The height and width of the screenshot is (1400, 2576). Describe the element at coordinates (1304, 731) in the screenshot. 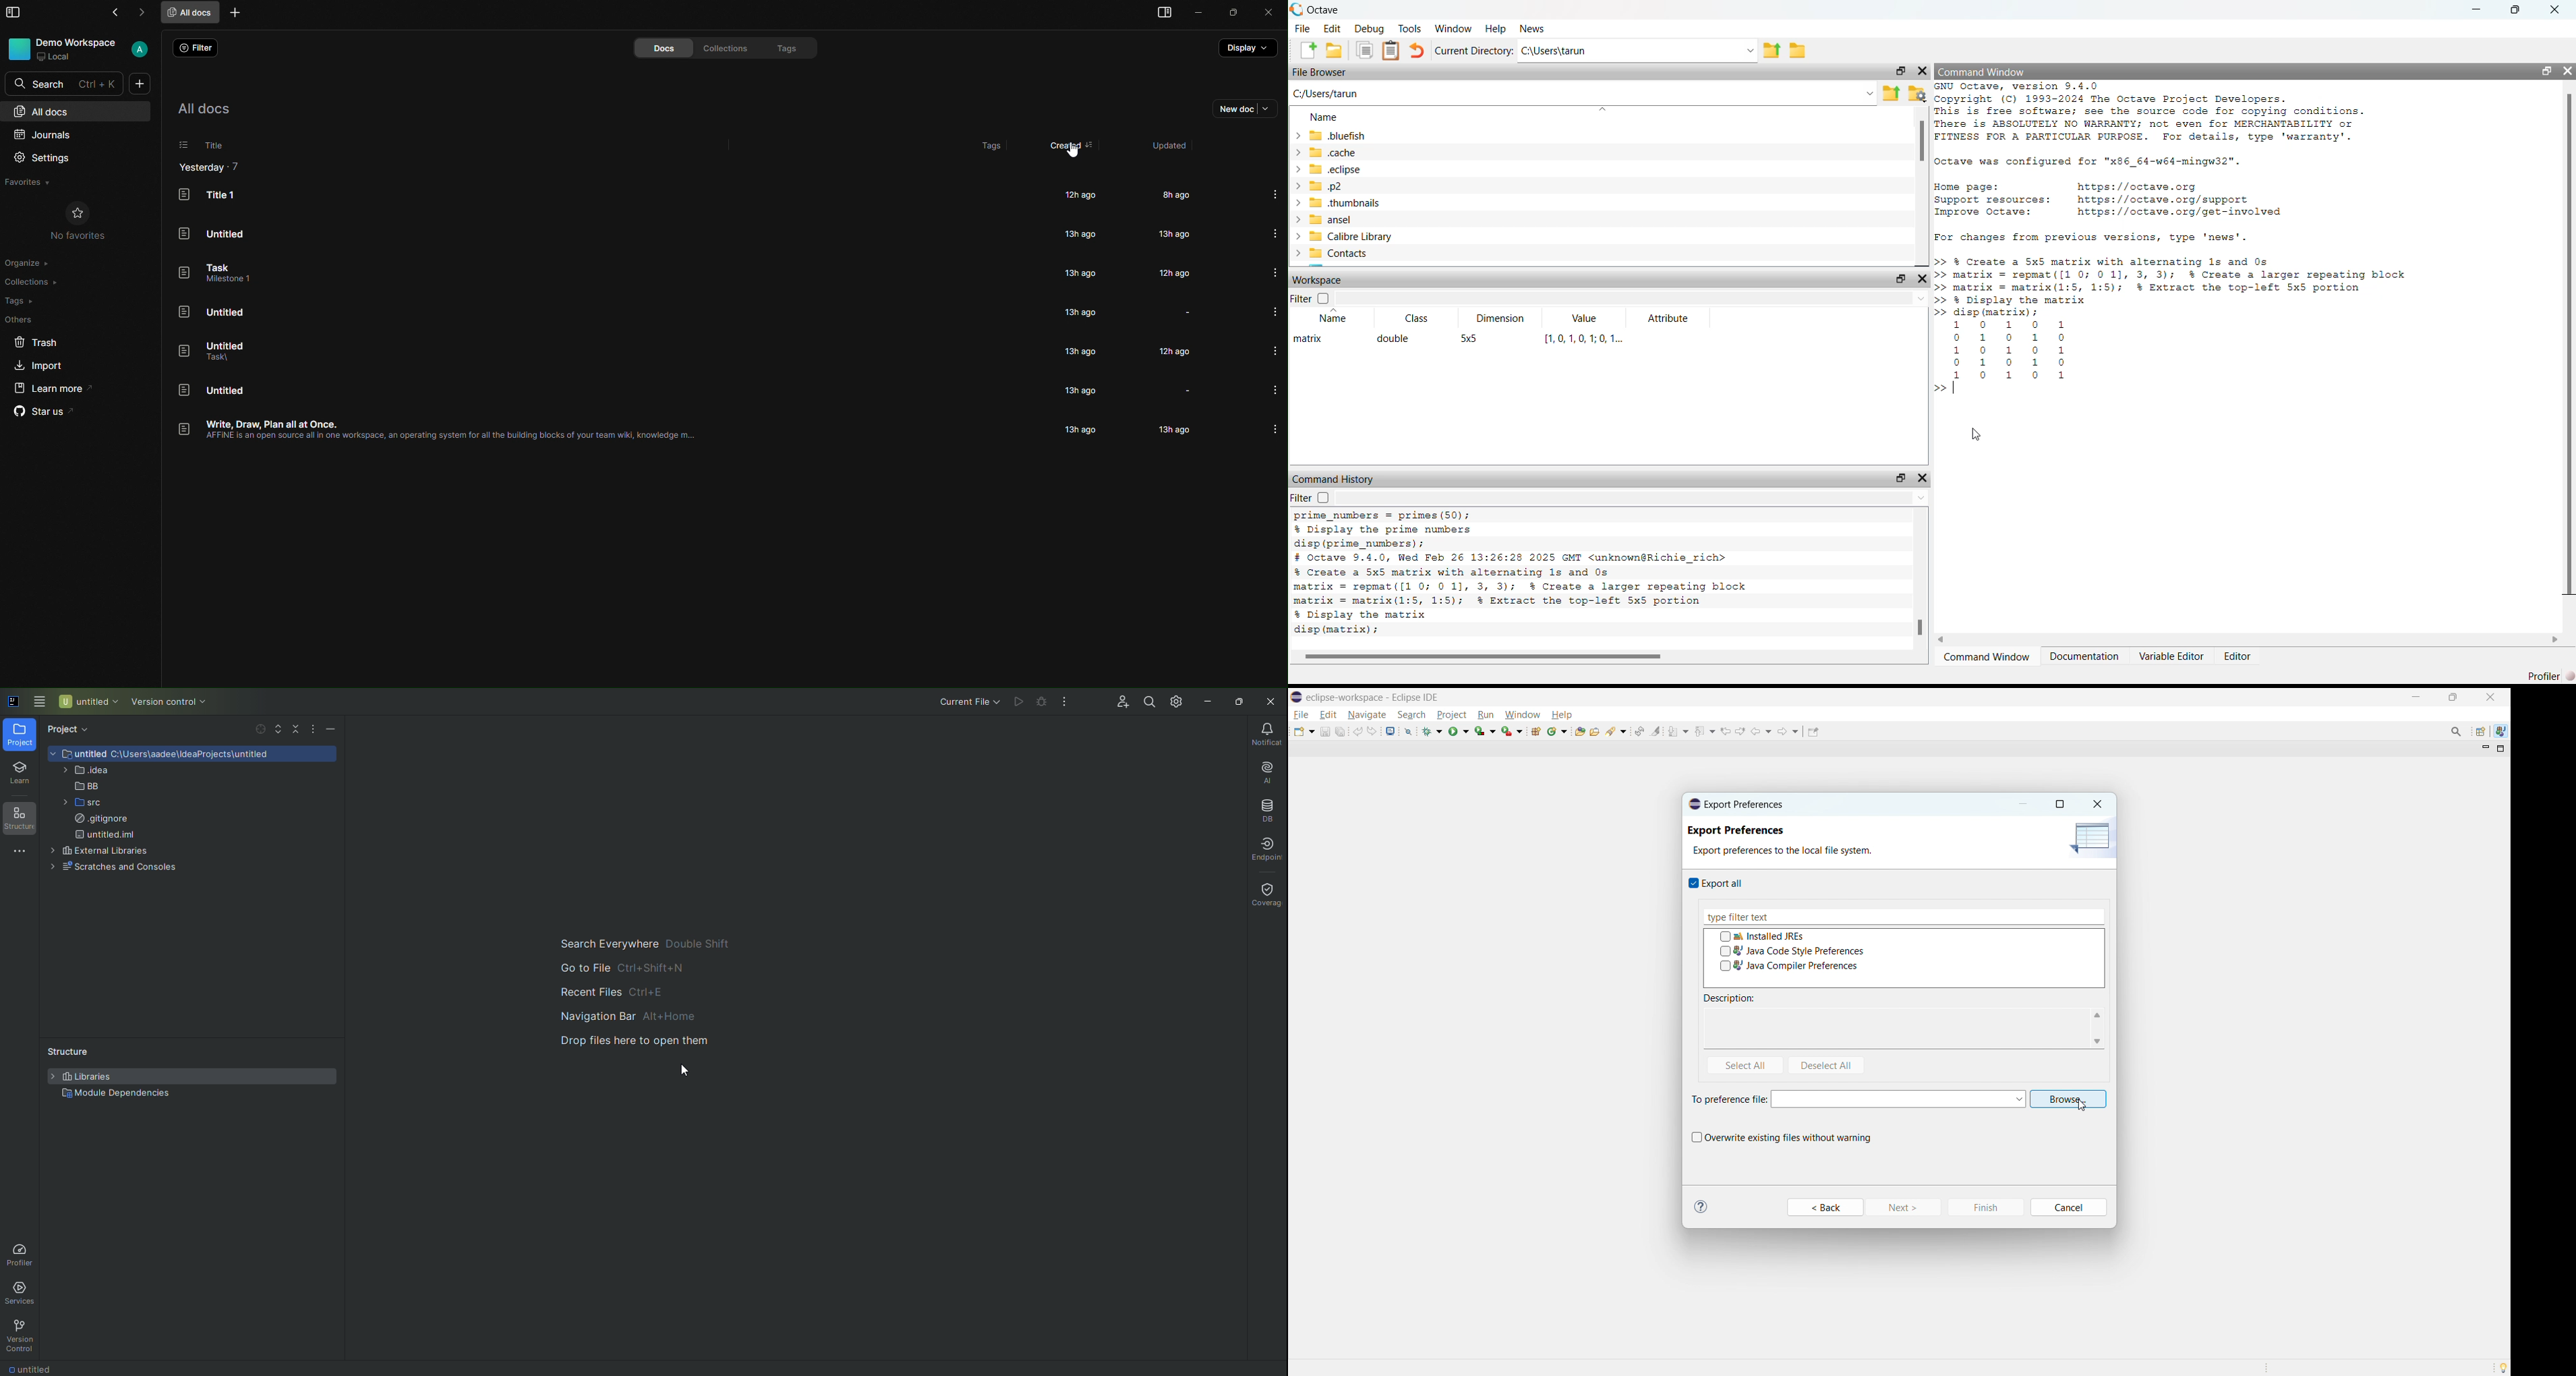

I see `new` at that location.